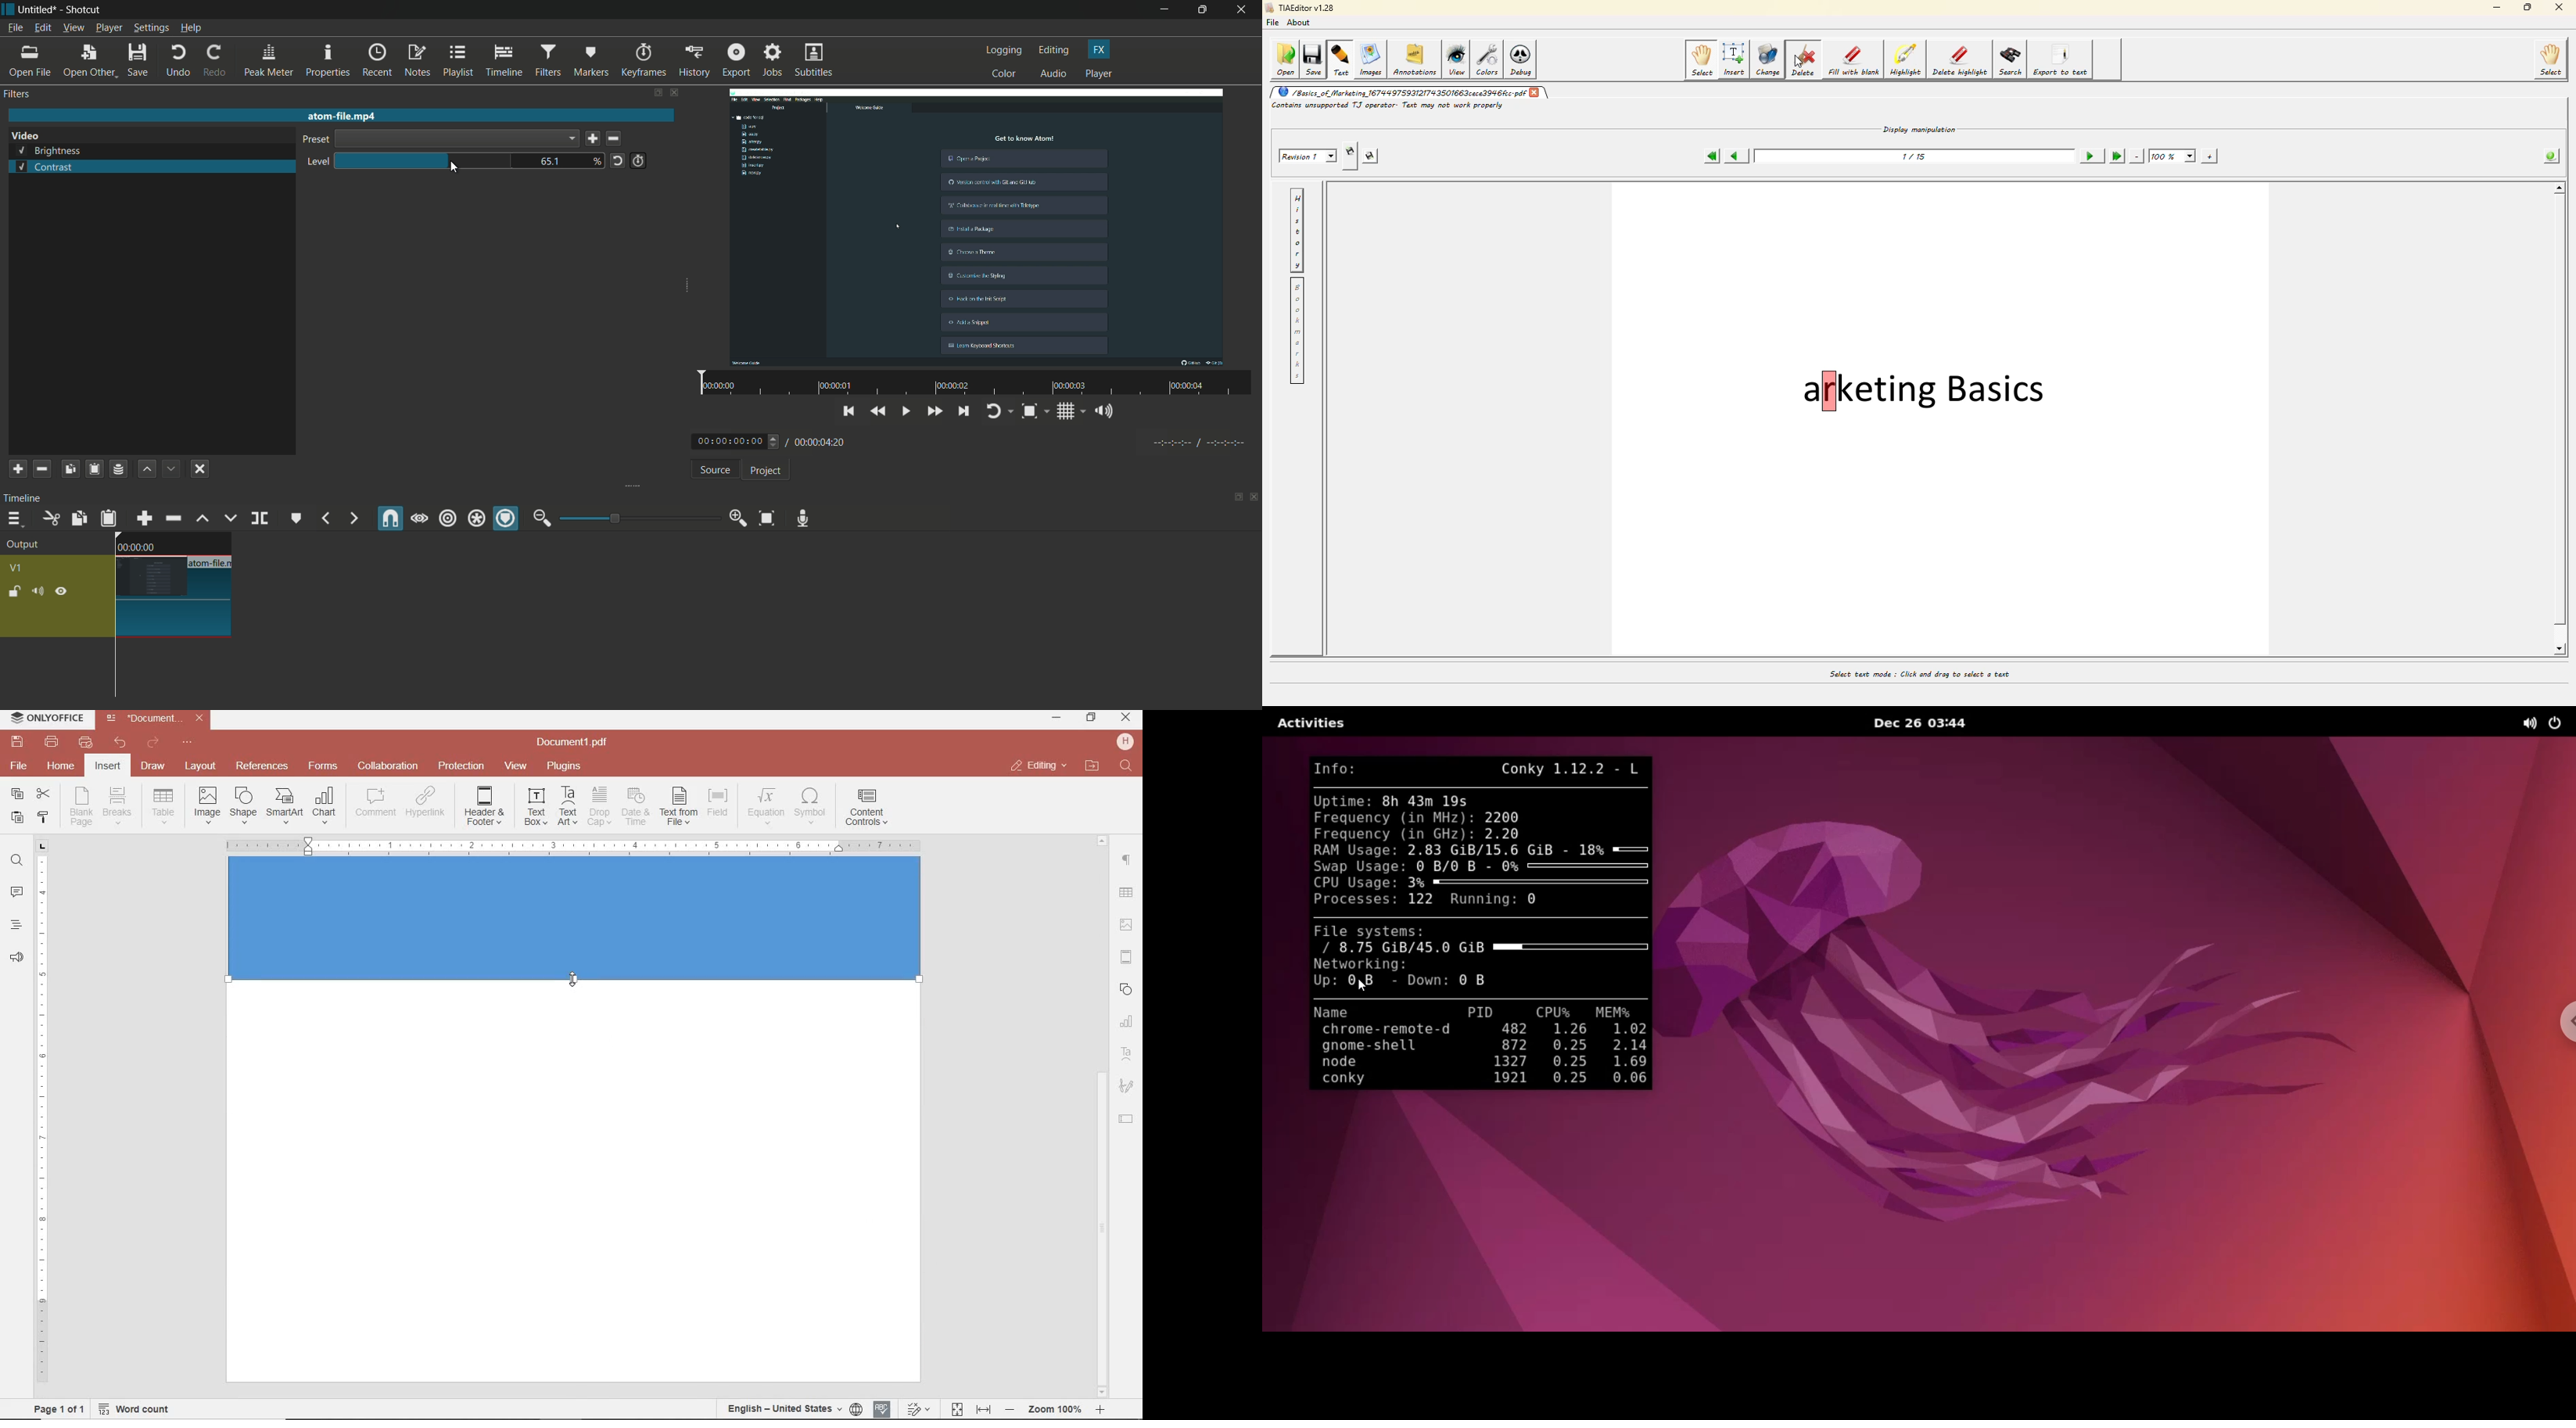 The width and height of the screenshot is (2576, 1428). I want to click on timecodes, so click(1197, 440).